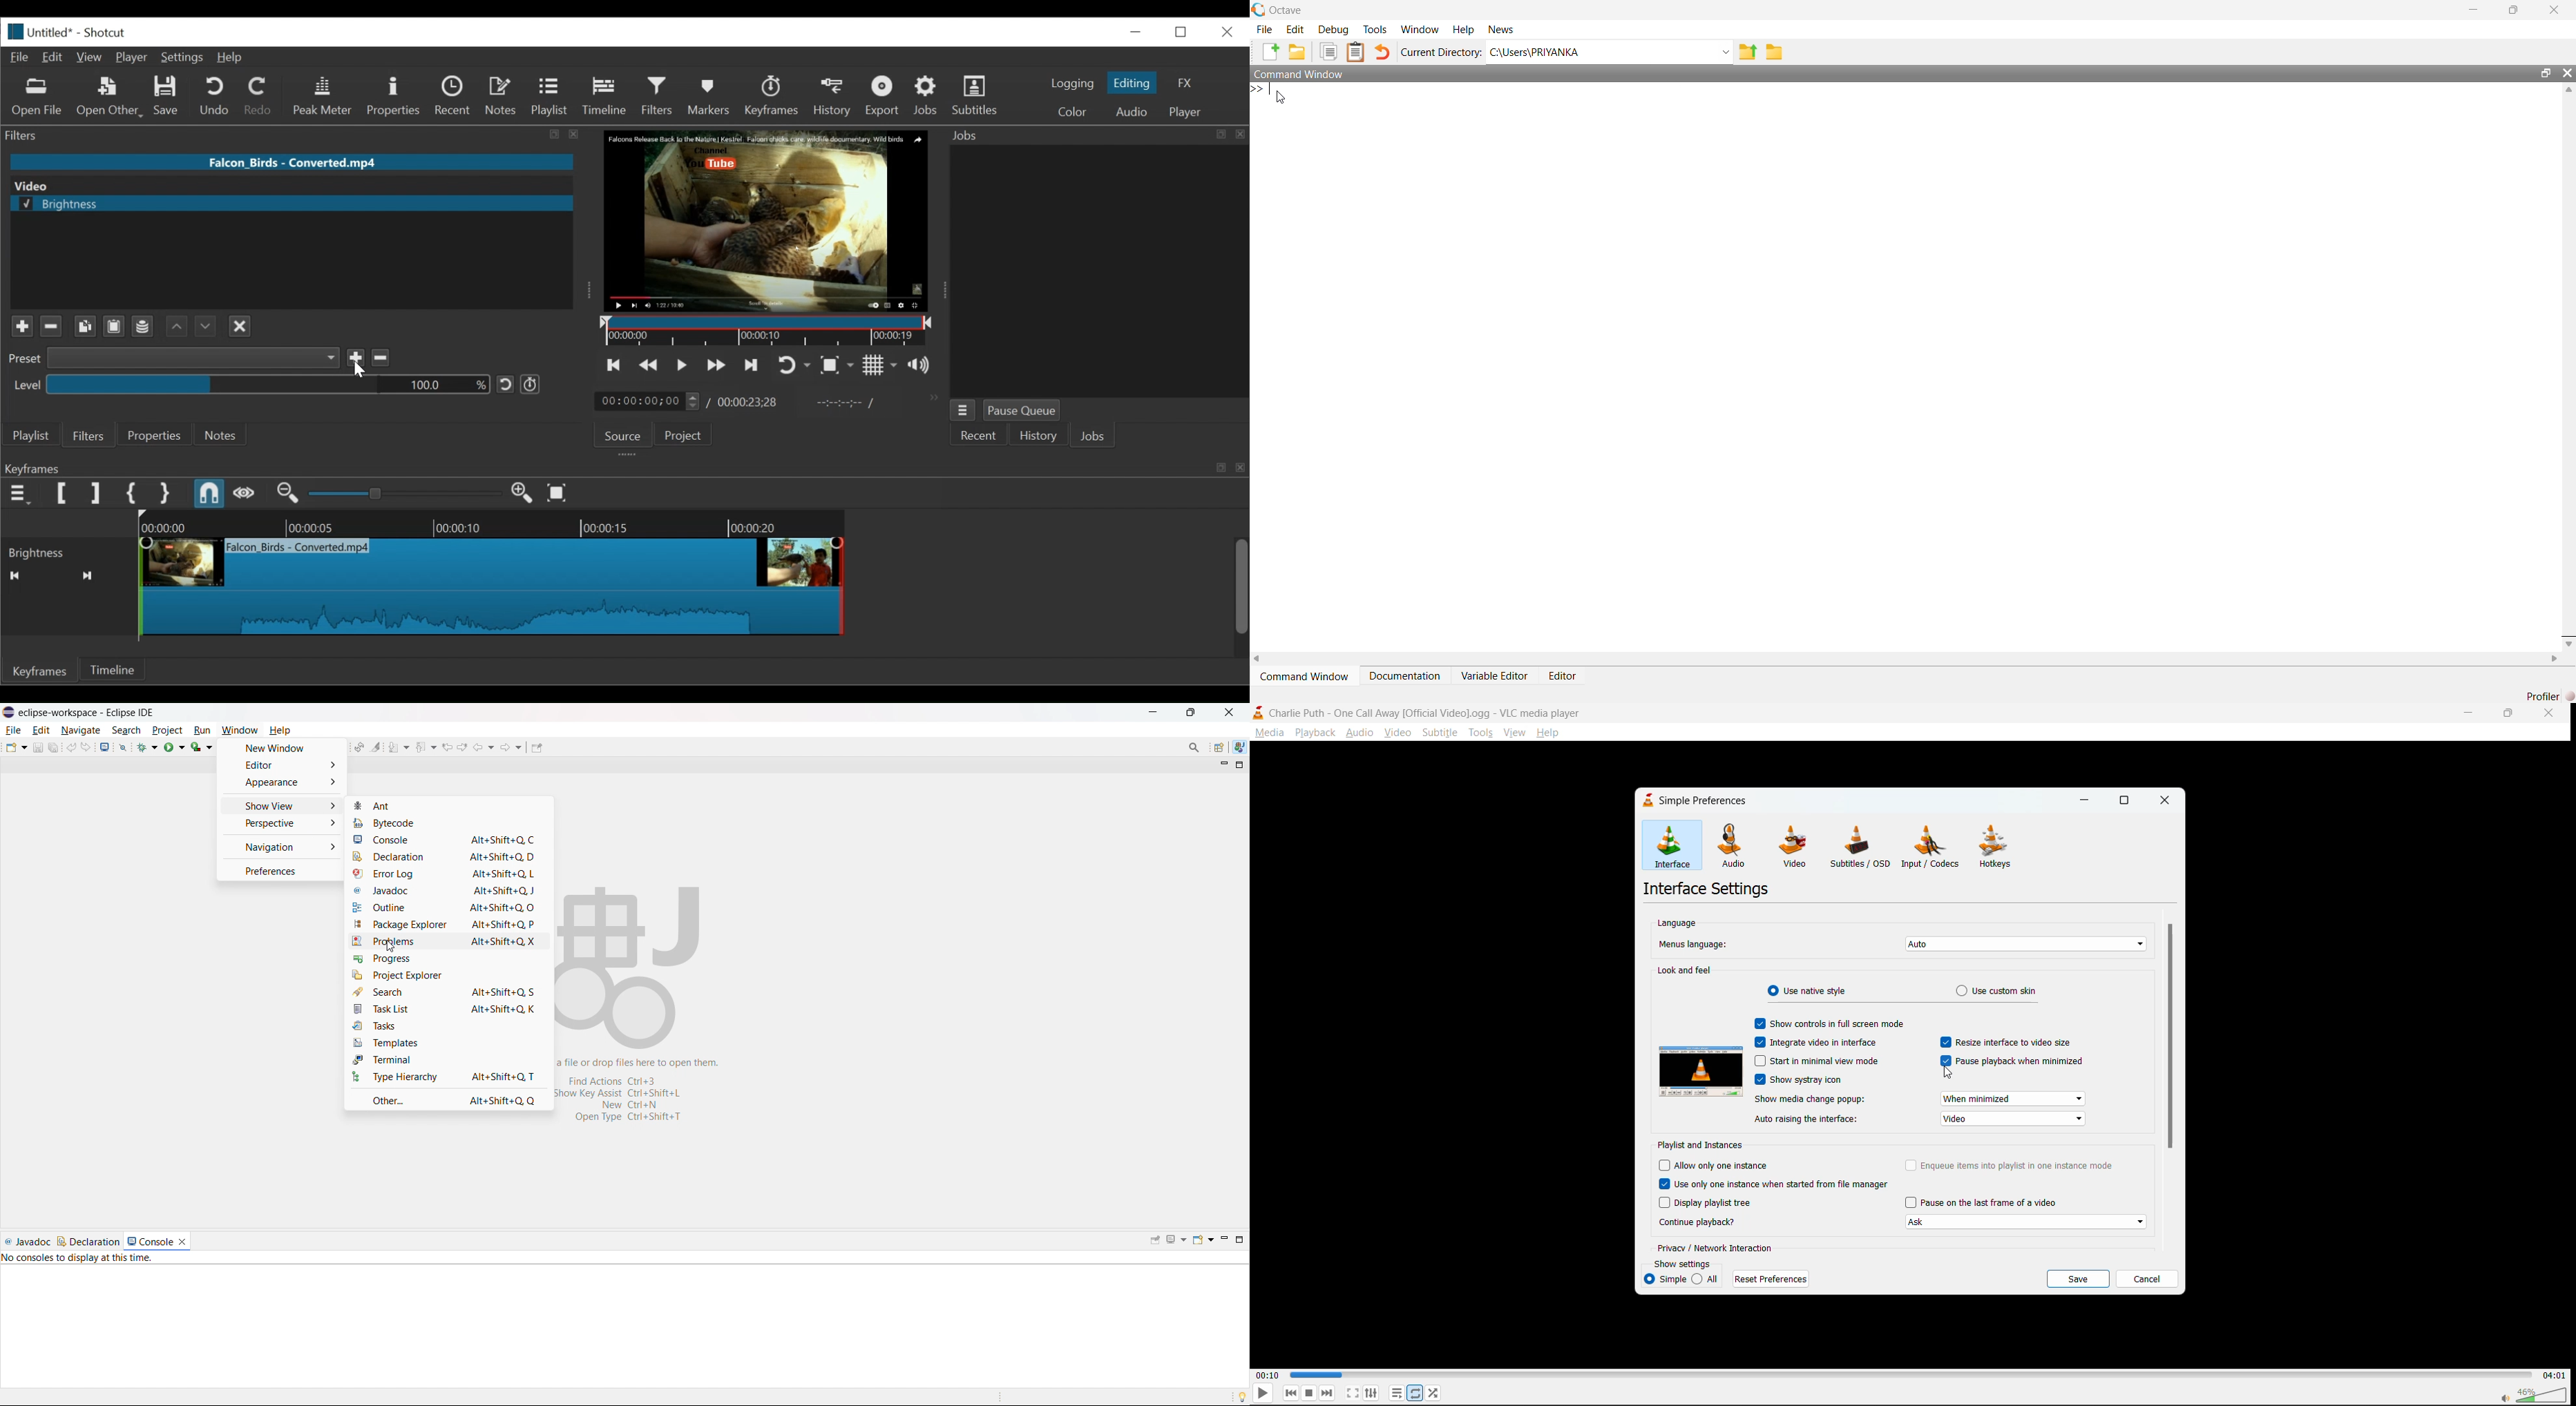 This screenshot has width=2576, height=1428. Describe the element at coordinates (923, 366) in the screenshot. I see `Show the volume control` at that location.